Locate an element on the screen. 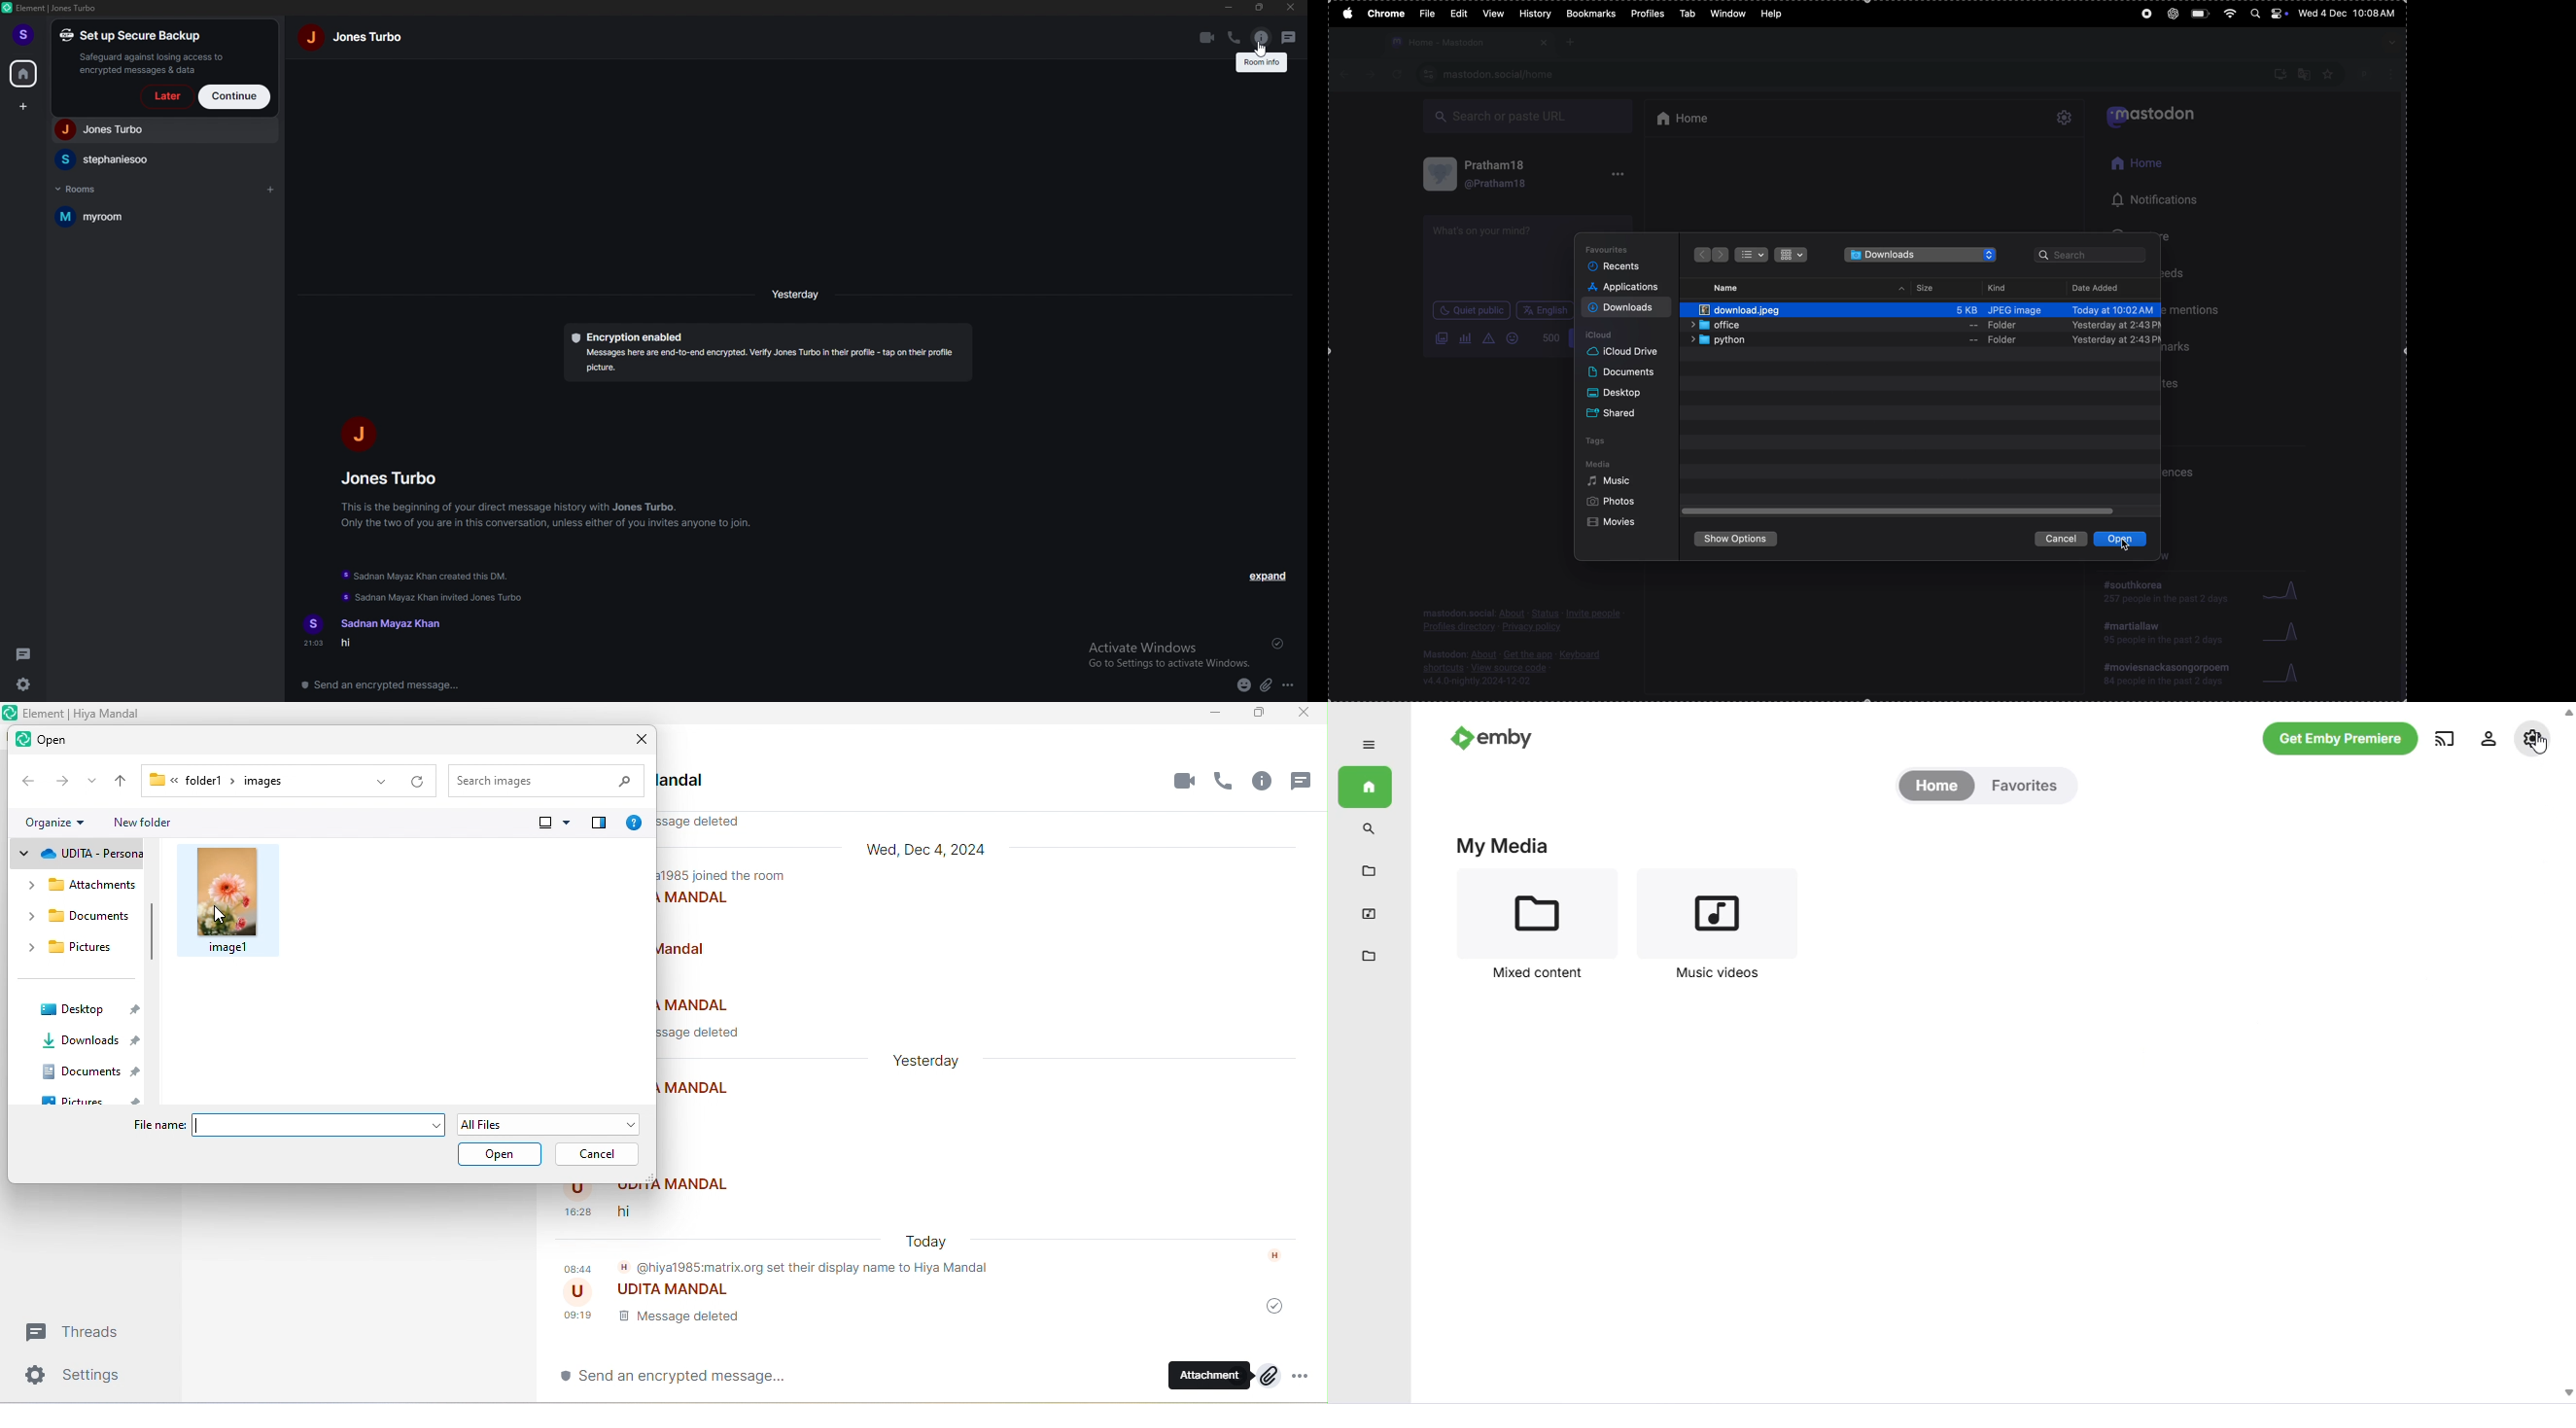  settings is located at coordinates (82, 1378).